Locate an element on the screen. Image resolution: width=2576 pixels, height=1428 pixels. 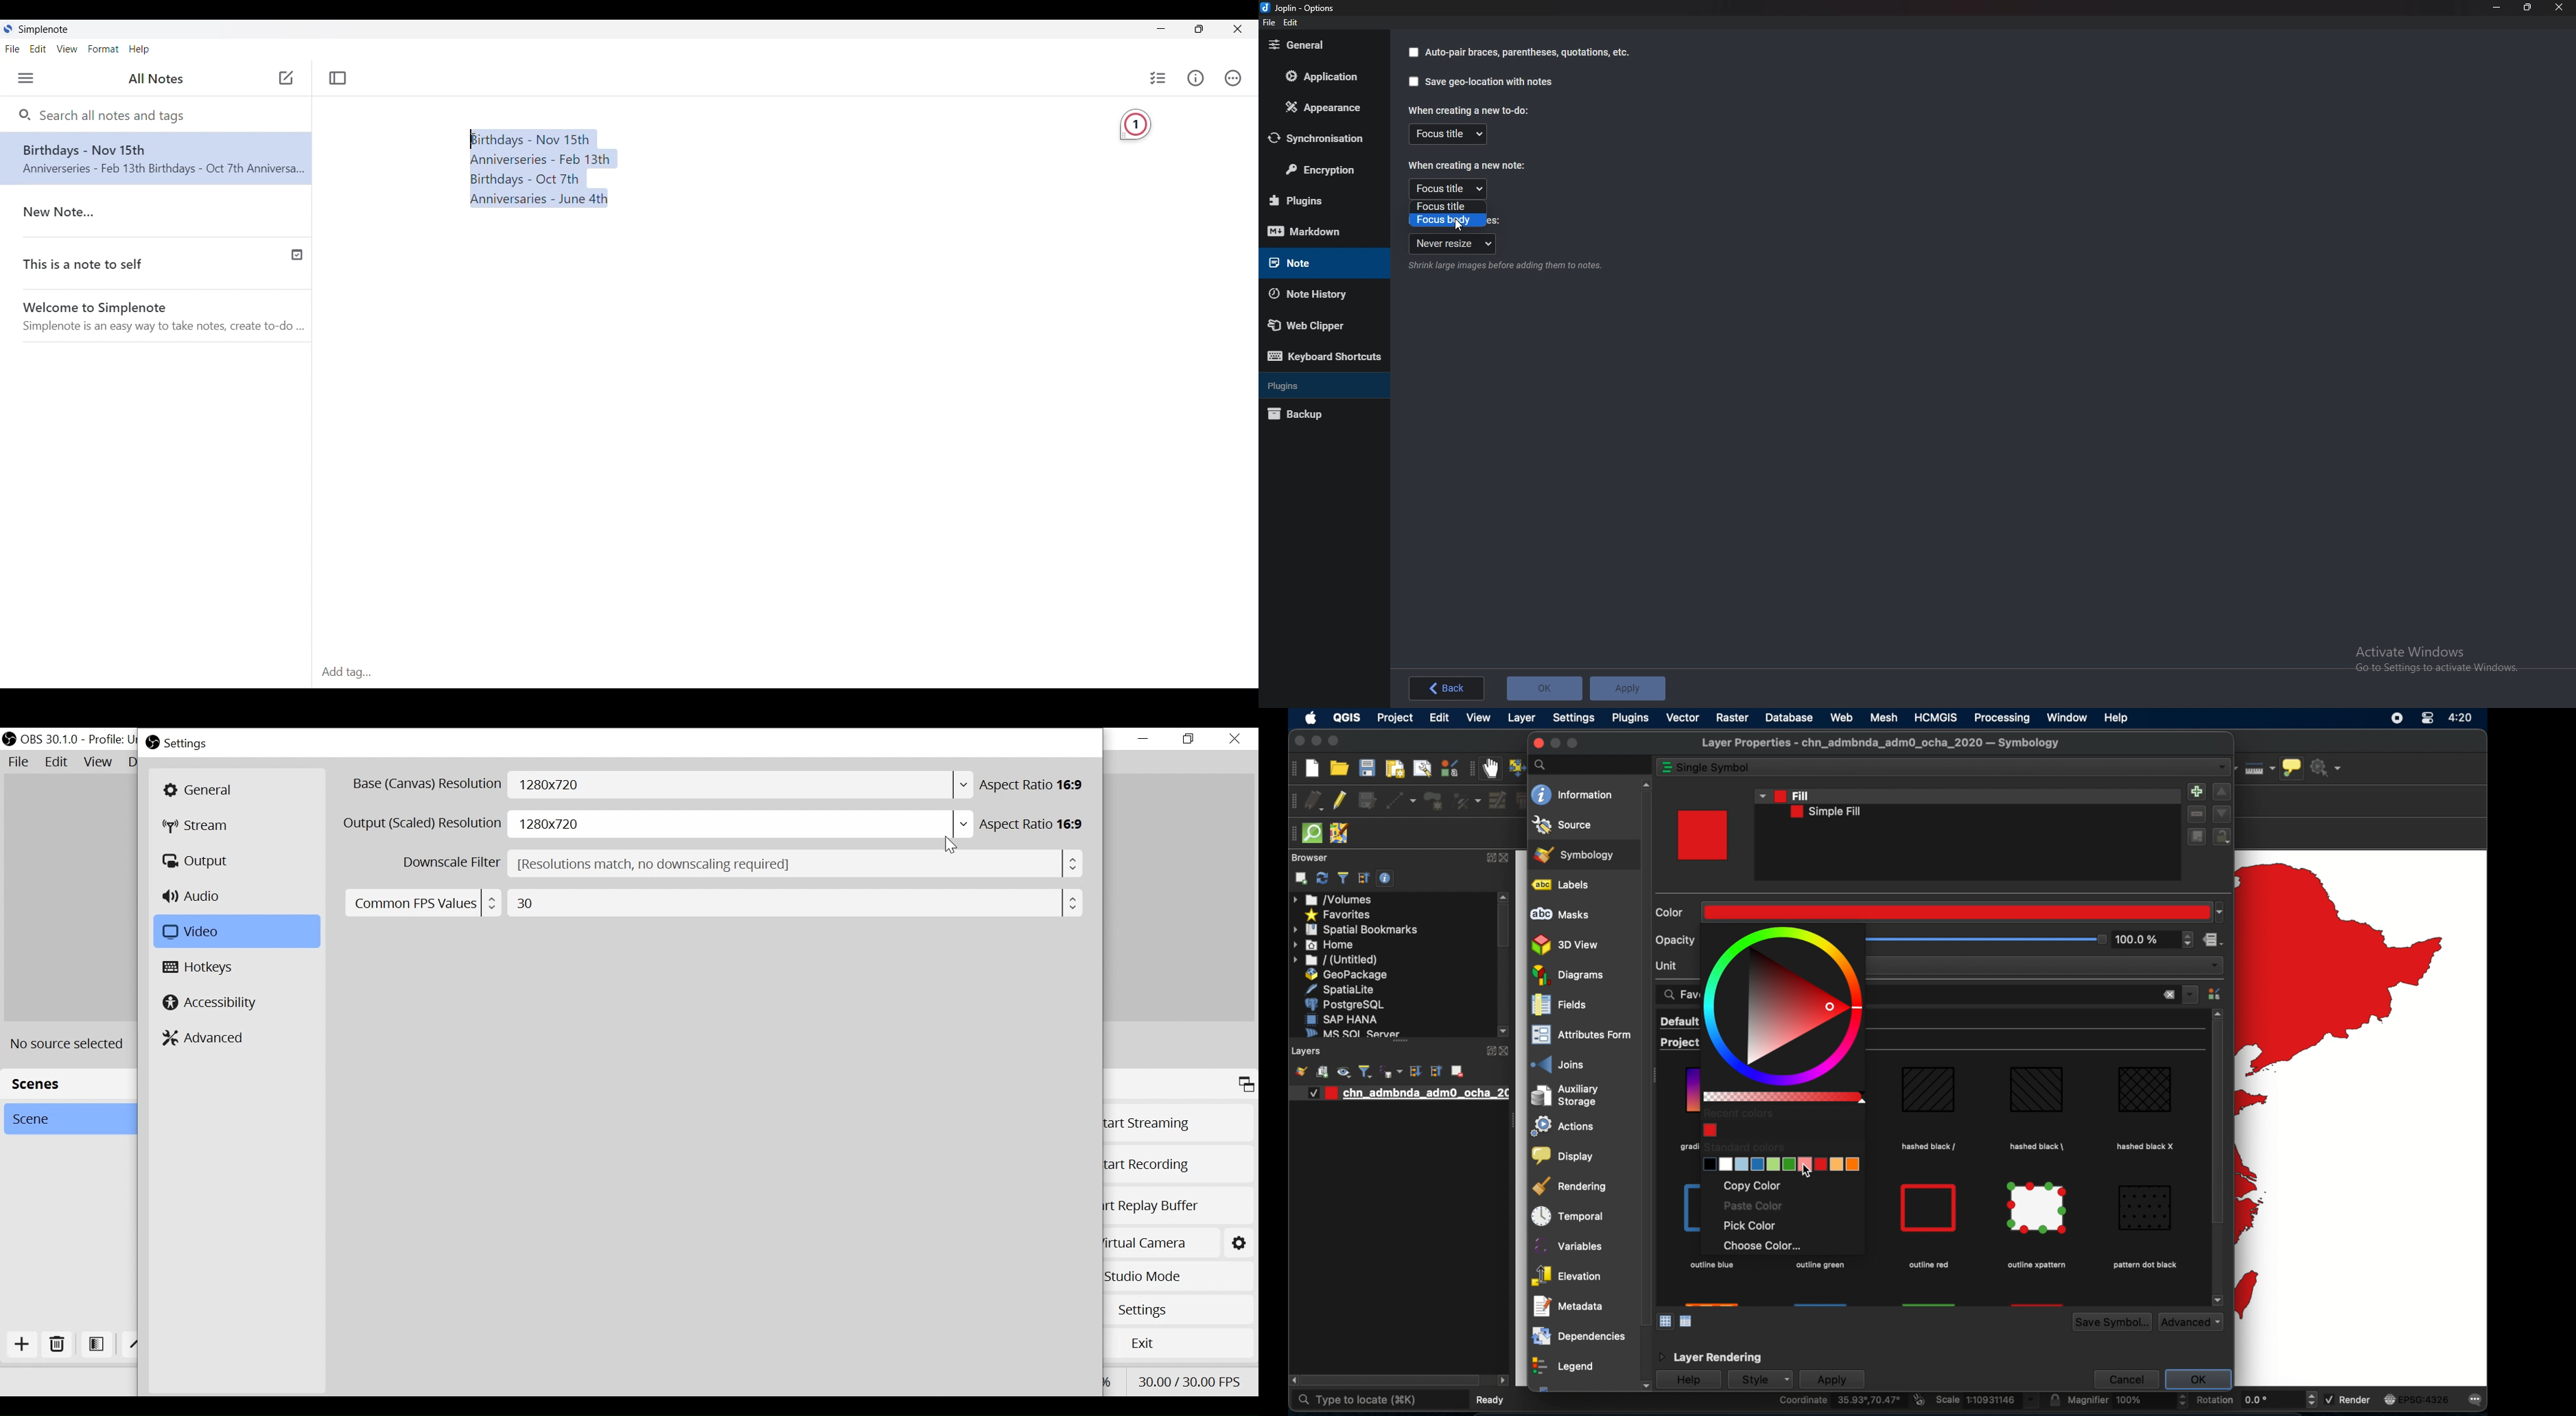
Downscale Filter is located at coordinates (449, 863).